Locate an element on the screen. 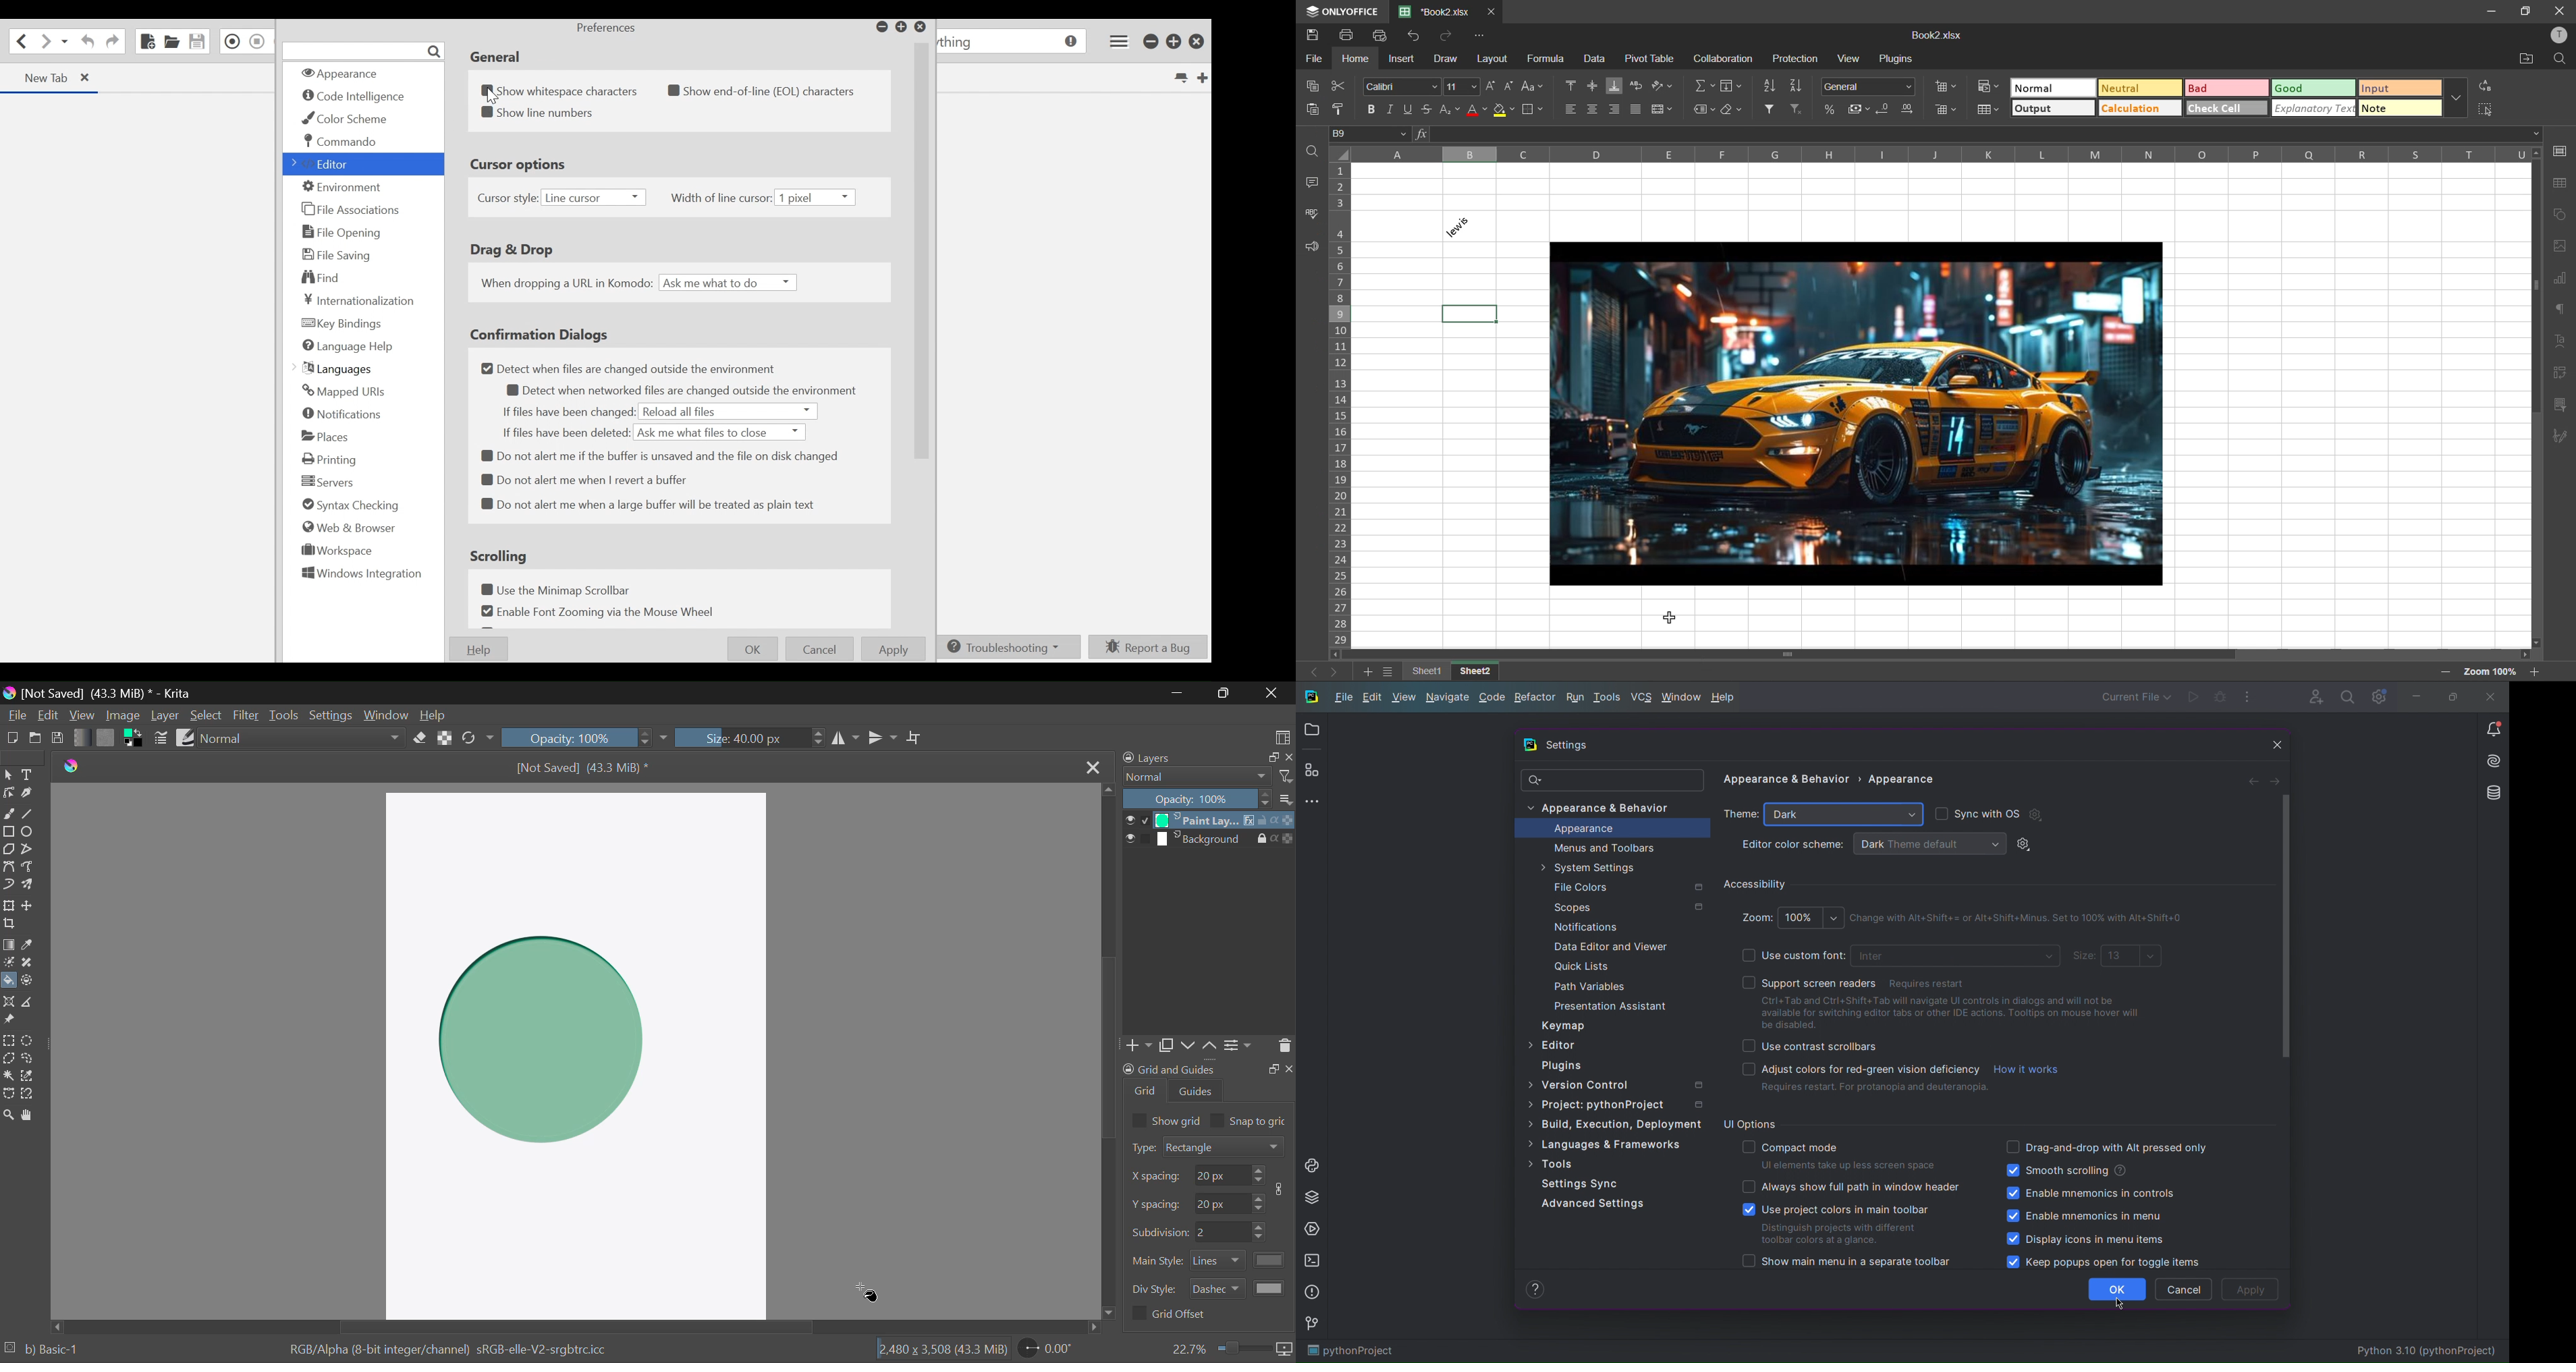 Image resolution: width=2576 pixels, height=1372 pixels. output is located at coordinates (2053, 109).